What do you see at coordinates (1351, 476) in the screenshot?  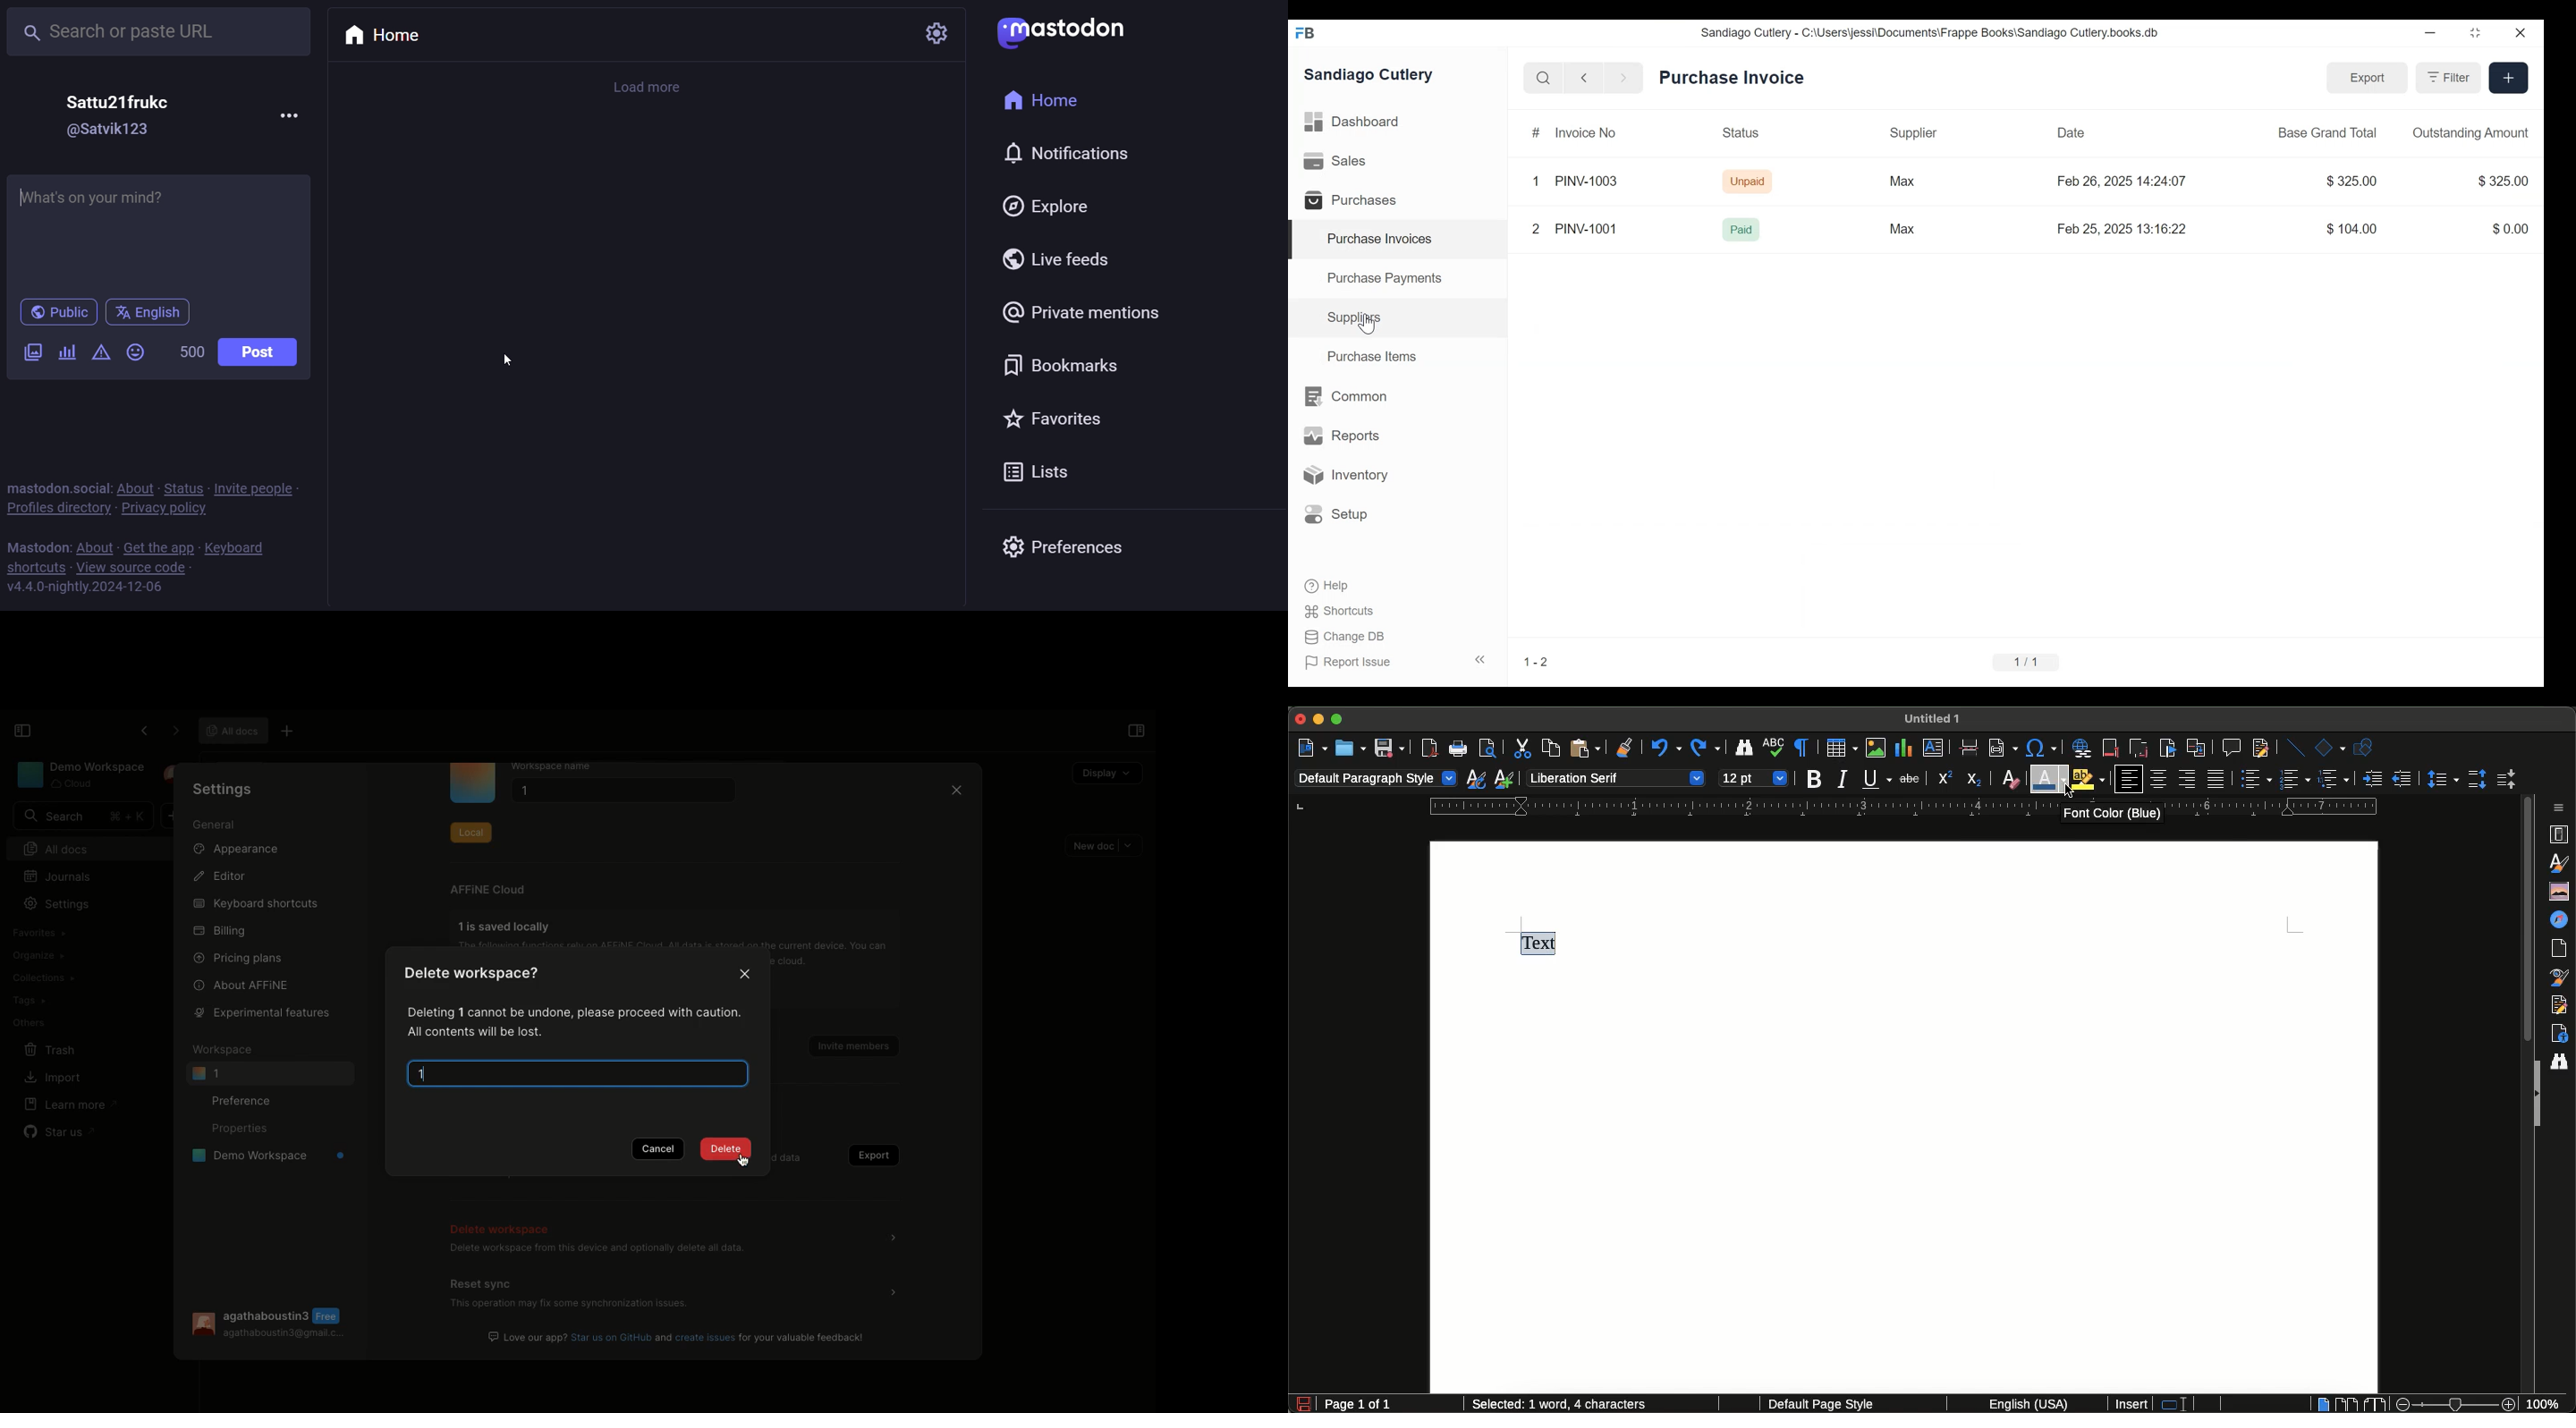 I see `Inventory` at bounding box center [1351, 476].